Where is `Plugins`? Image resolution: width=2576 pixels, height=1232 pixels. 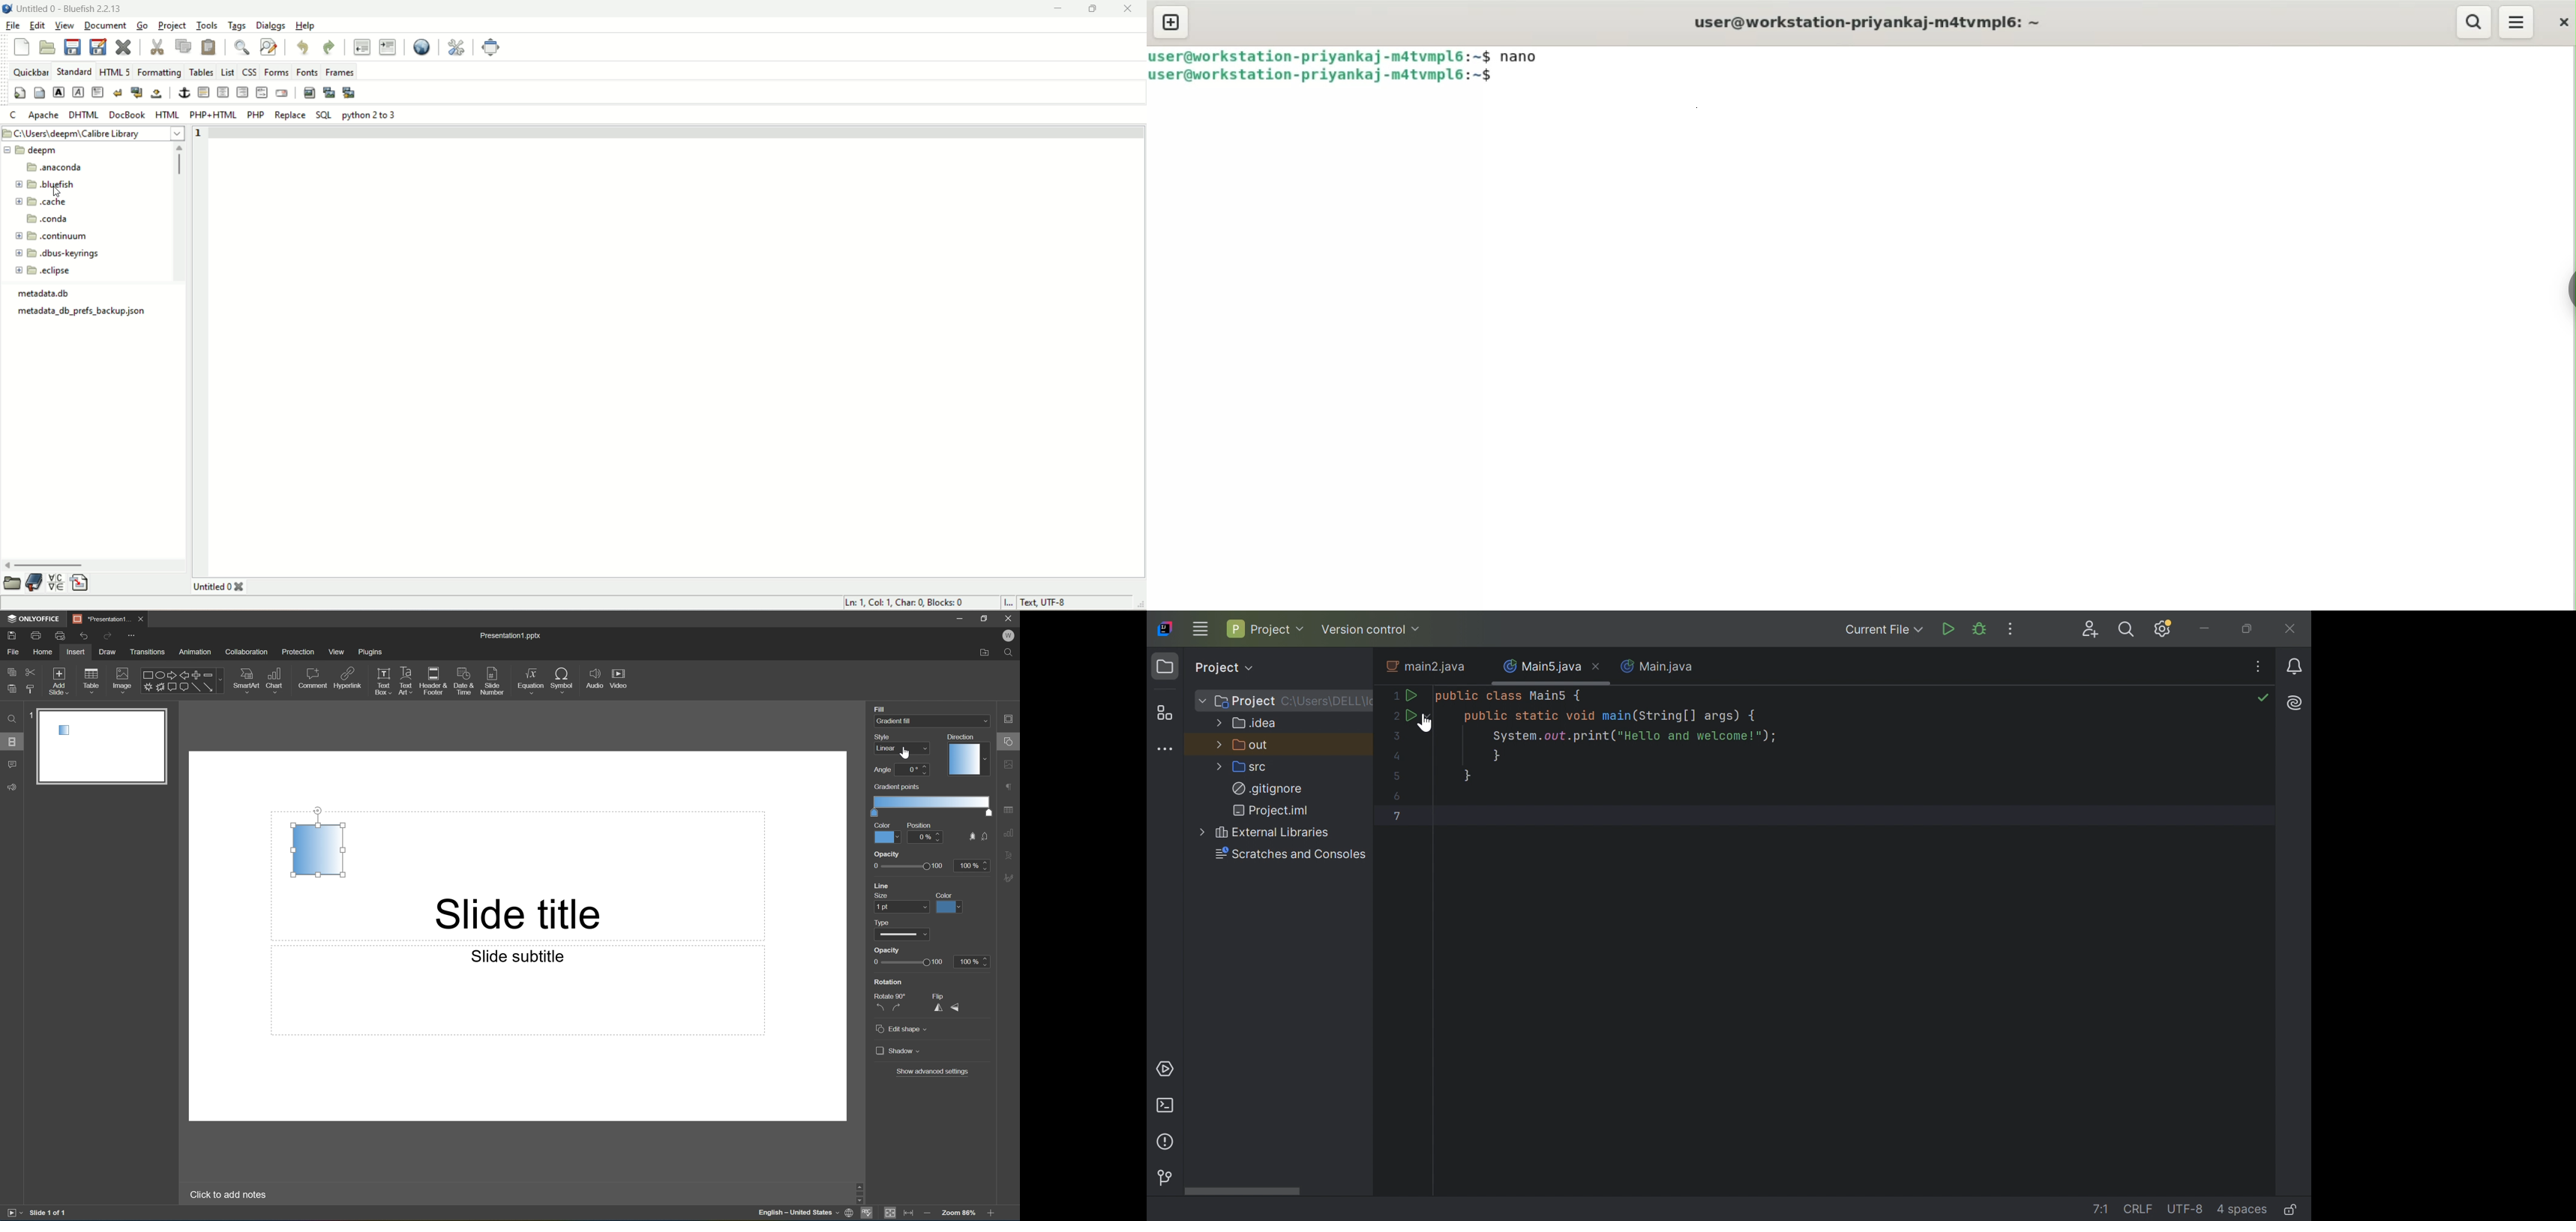 Plugins is located at coordinates (371, 652).